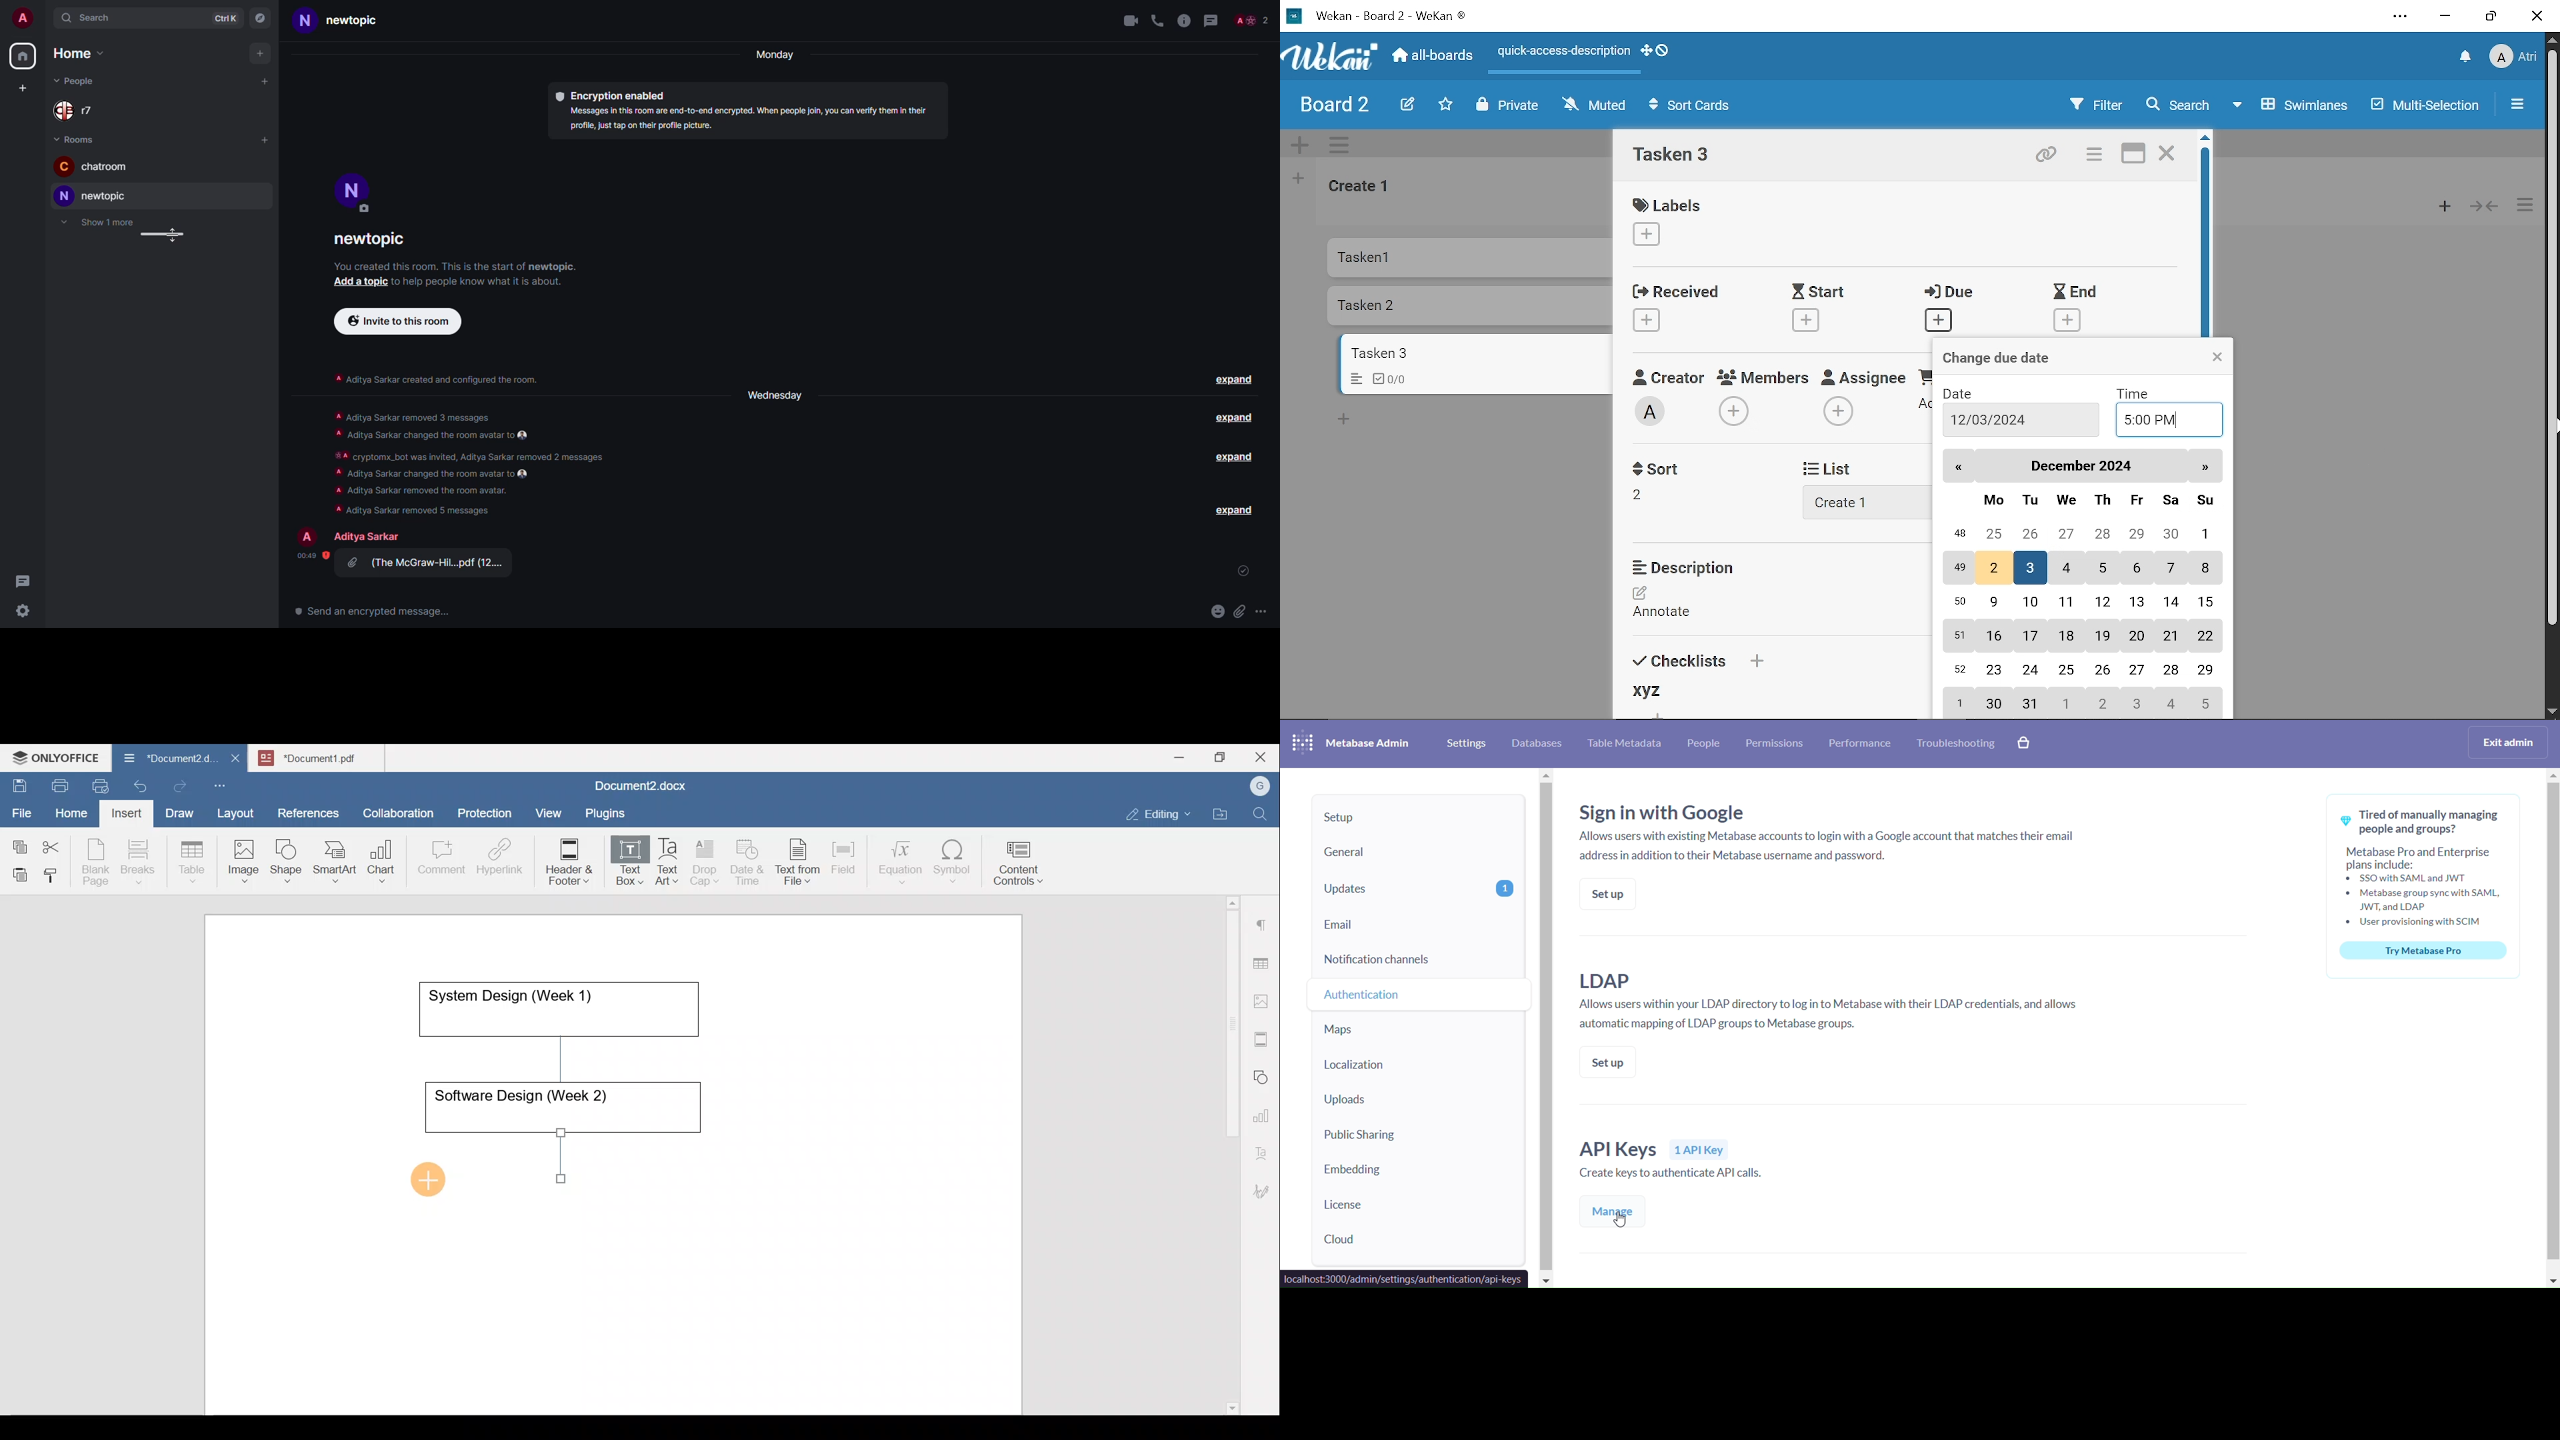 This screenshot has width=2576, height=1456. What do you see at coordinates (177, 810) in the screenshot?
I see `Draw` at bounding box center [177, 810].